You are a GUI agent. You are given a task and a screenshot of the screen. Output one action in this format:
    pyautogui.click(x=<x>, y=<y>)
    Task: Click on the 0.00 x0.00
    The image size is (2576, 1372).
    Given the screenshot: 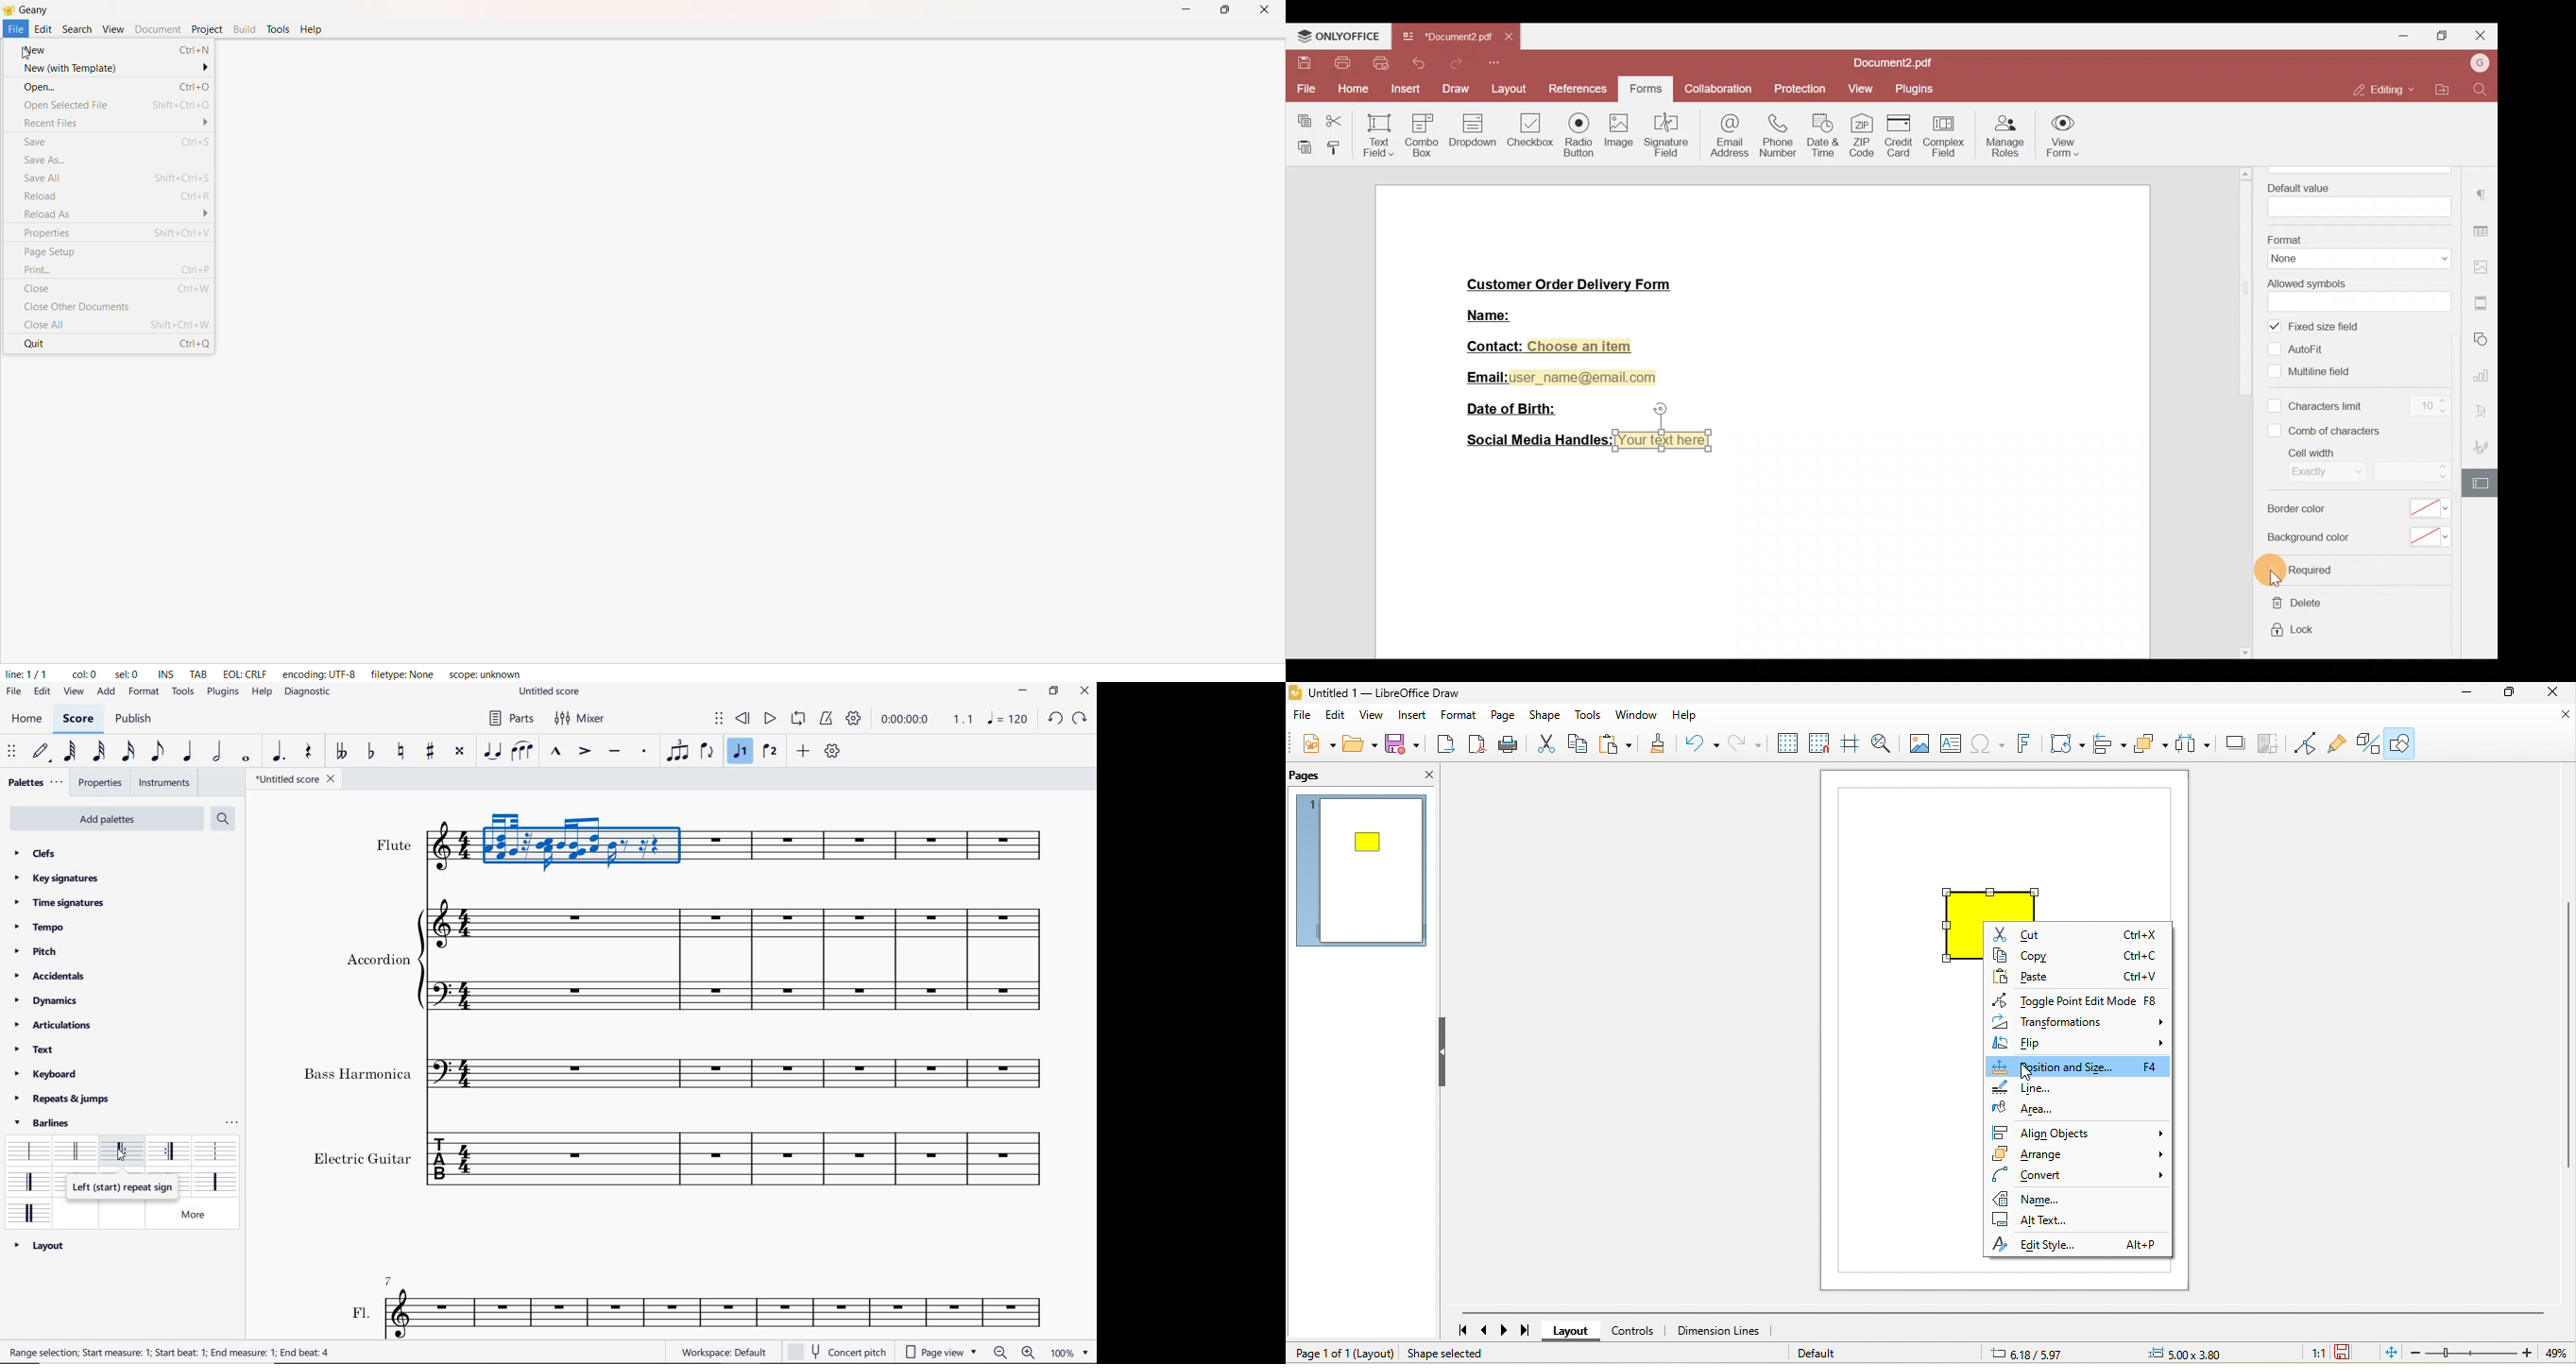 What is the action you would take?
    pyautogui.click(x=2201, y=1352)
    